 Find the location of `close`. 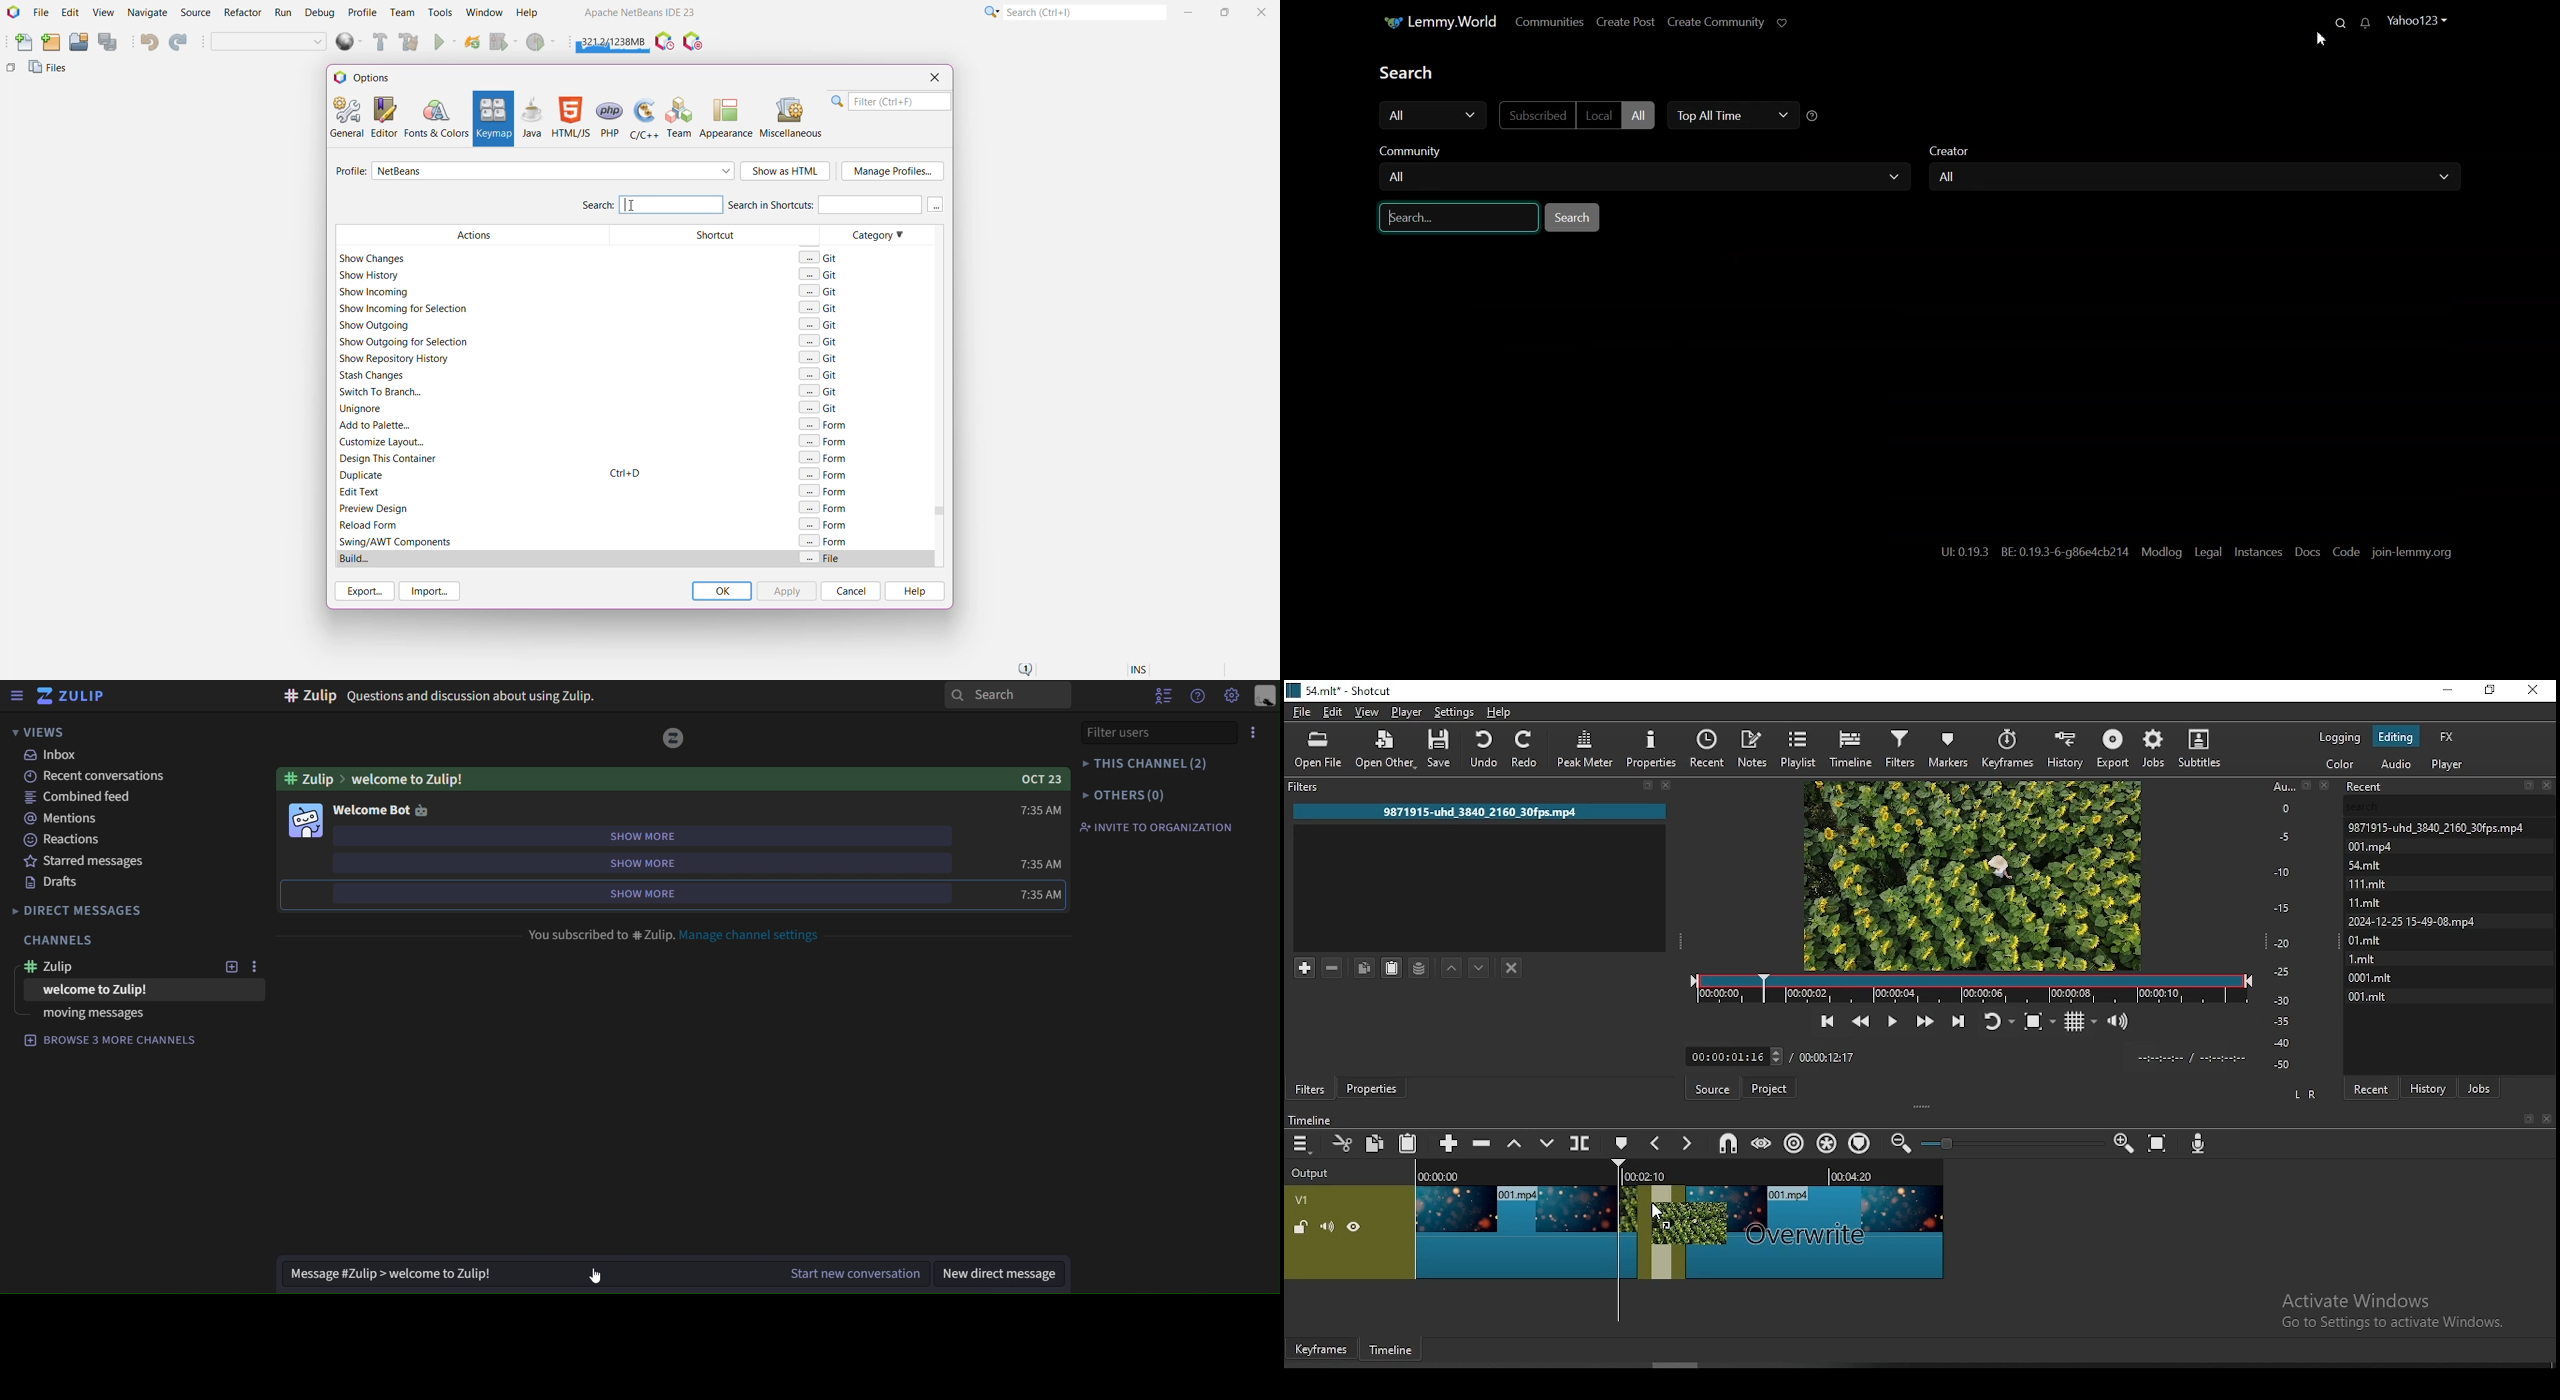

close is located at coordinates (2547, 1119).